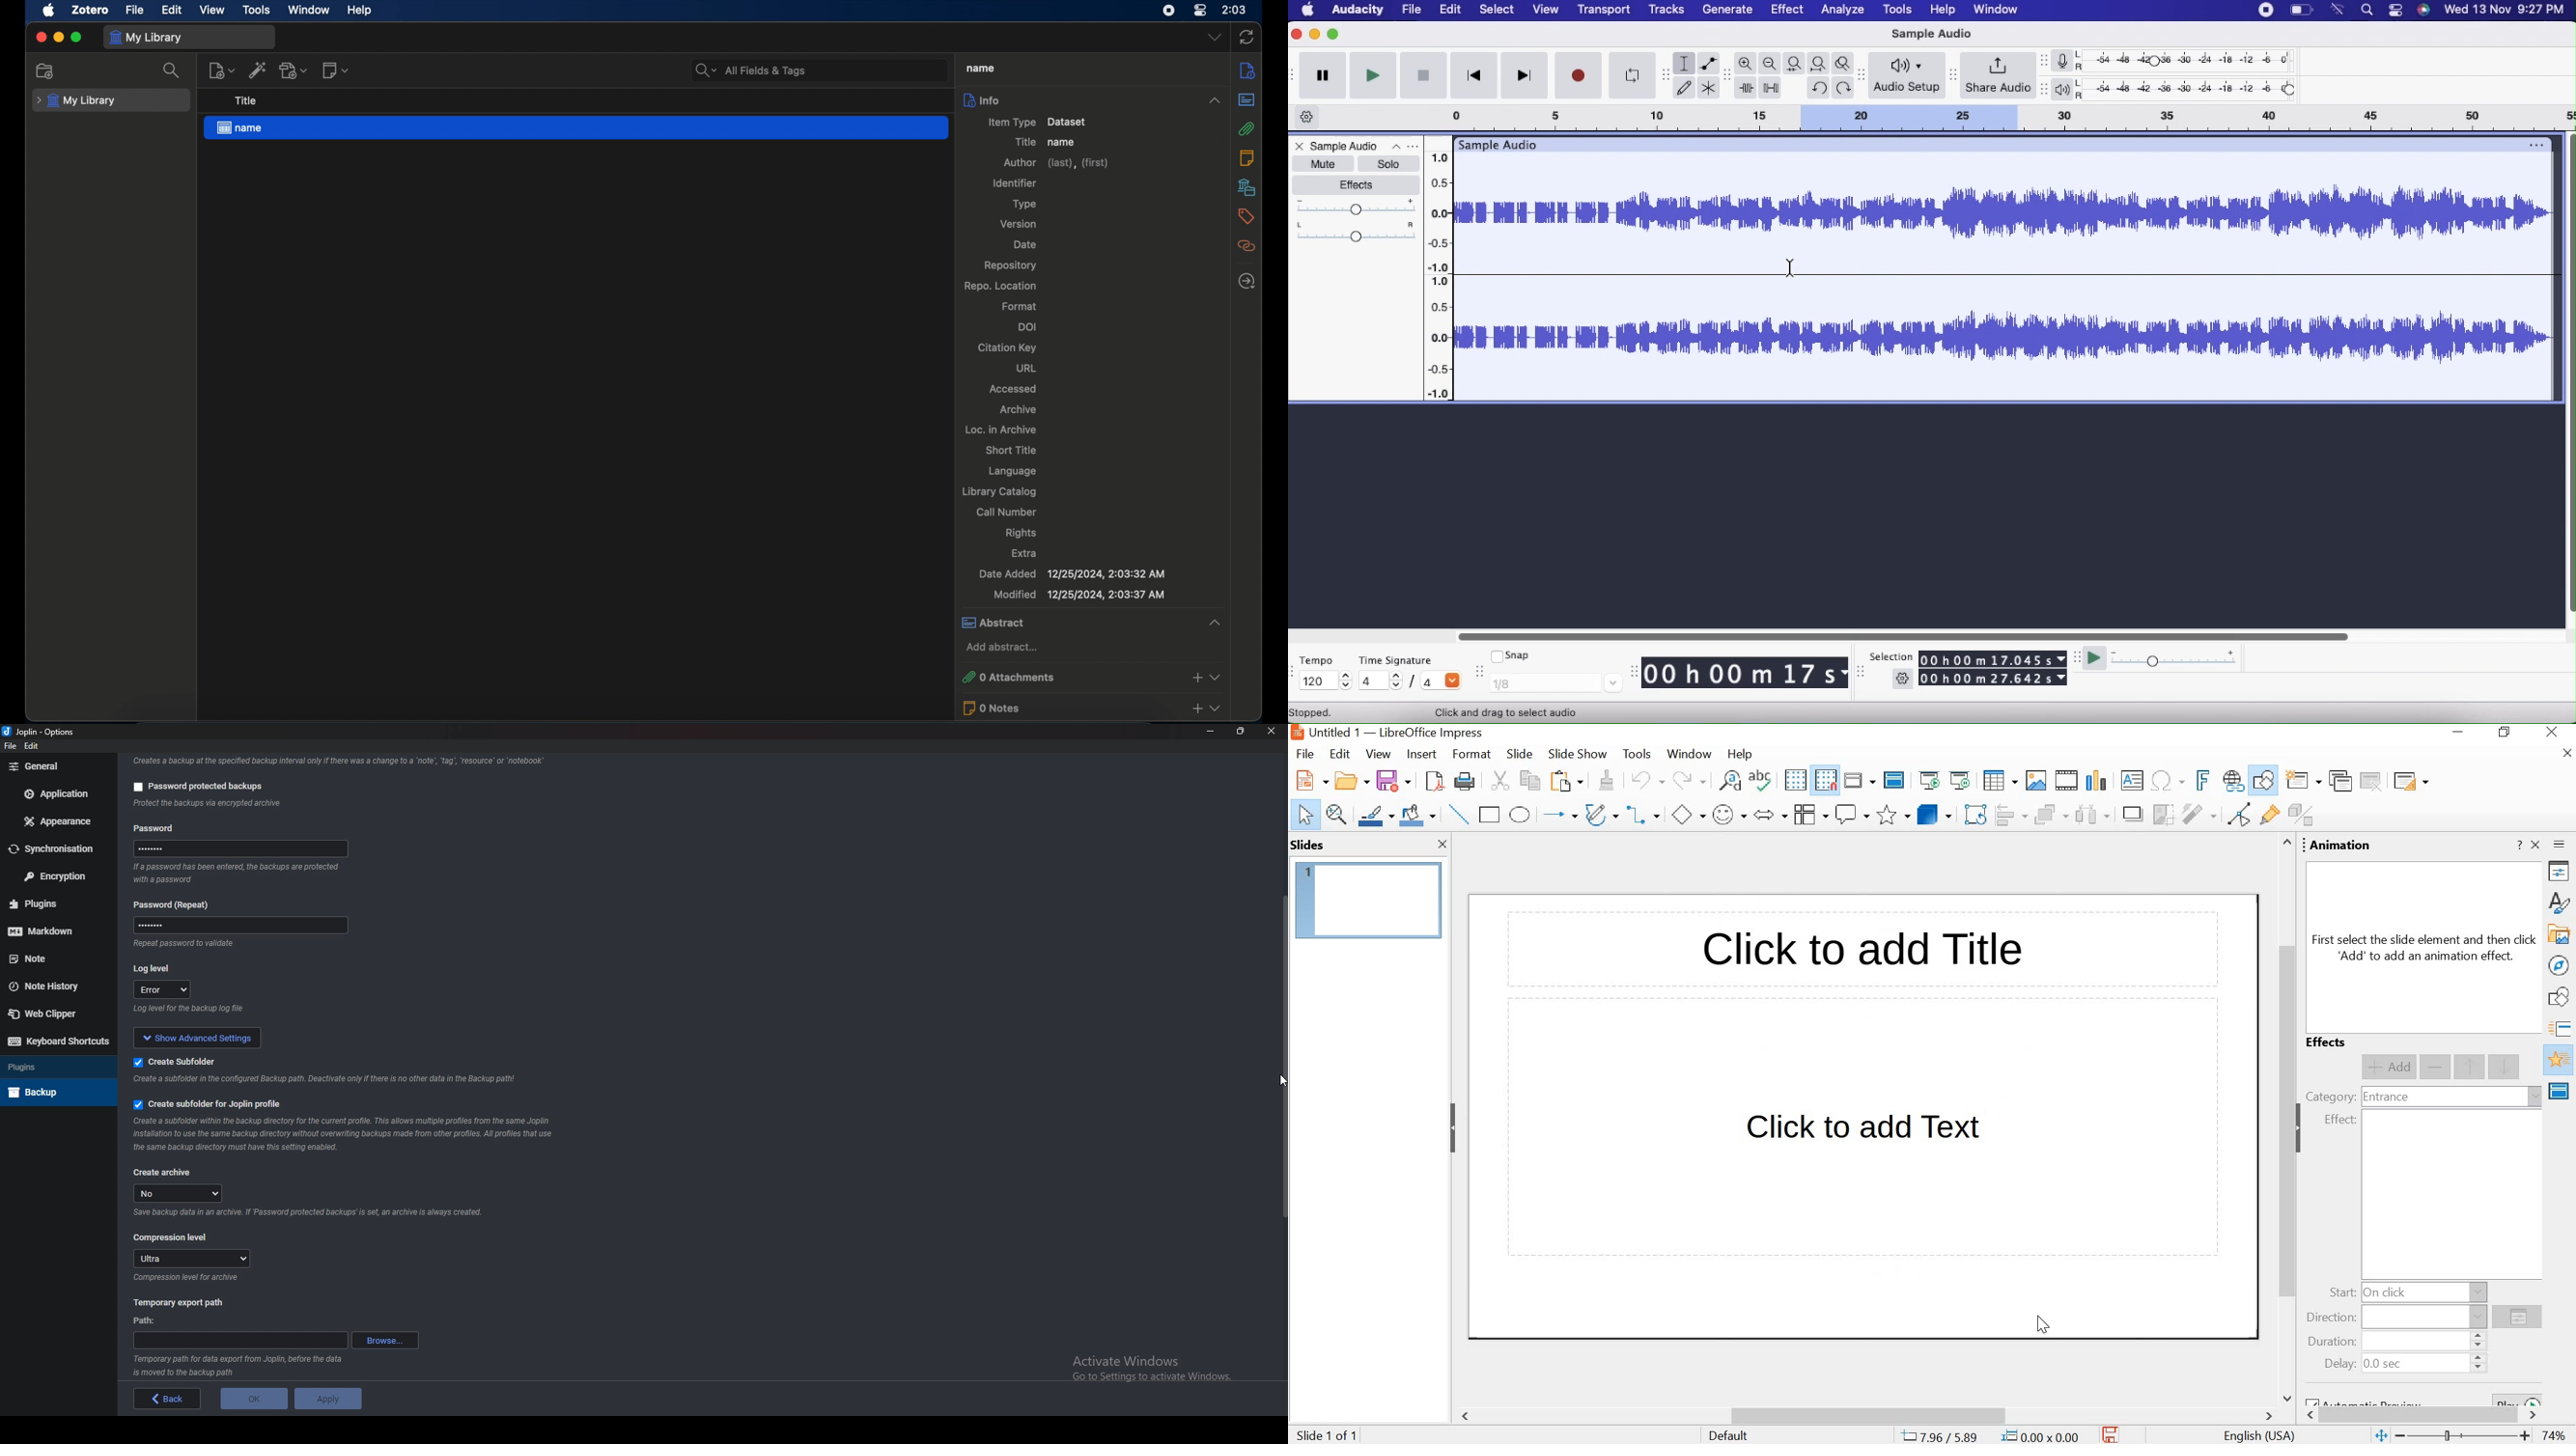 Image resolution: width=2576 pixels, height=1456 pixels. What do you see at coordinates (147, 1320) in the screenshot?
I see `path` at bounding box center [147, 1320].